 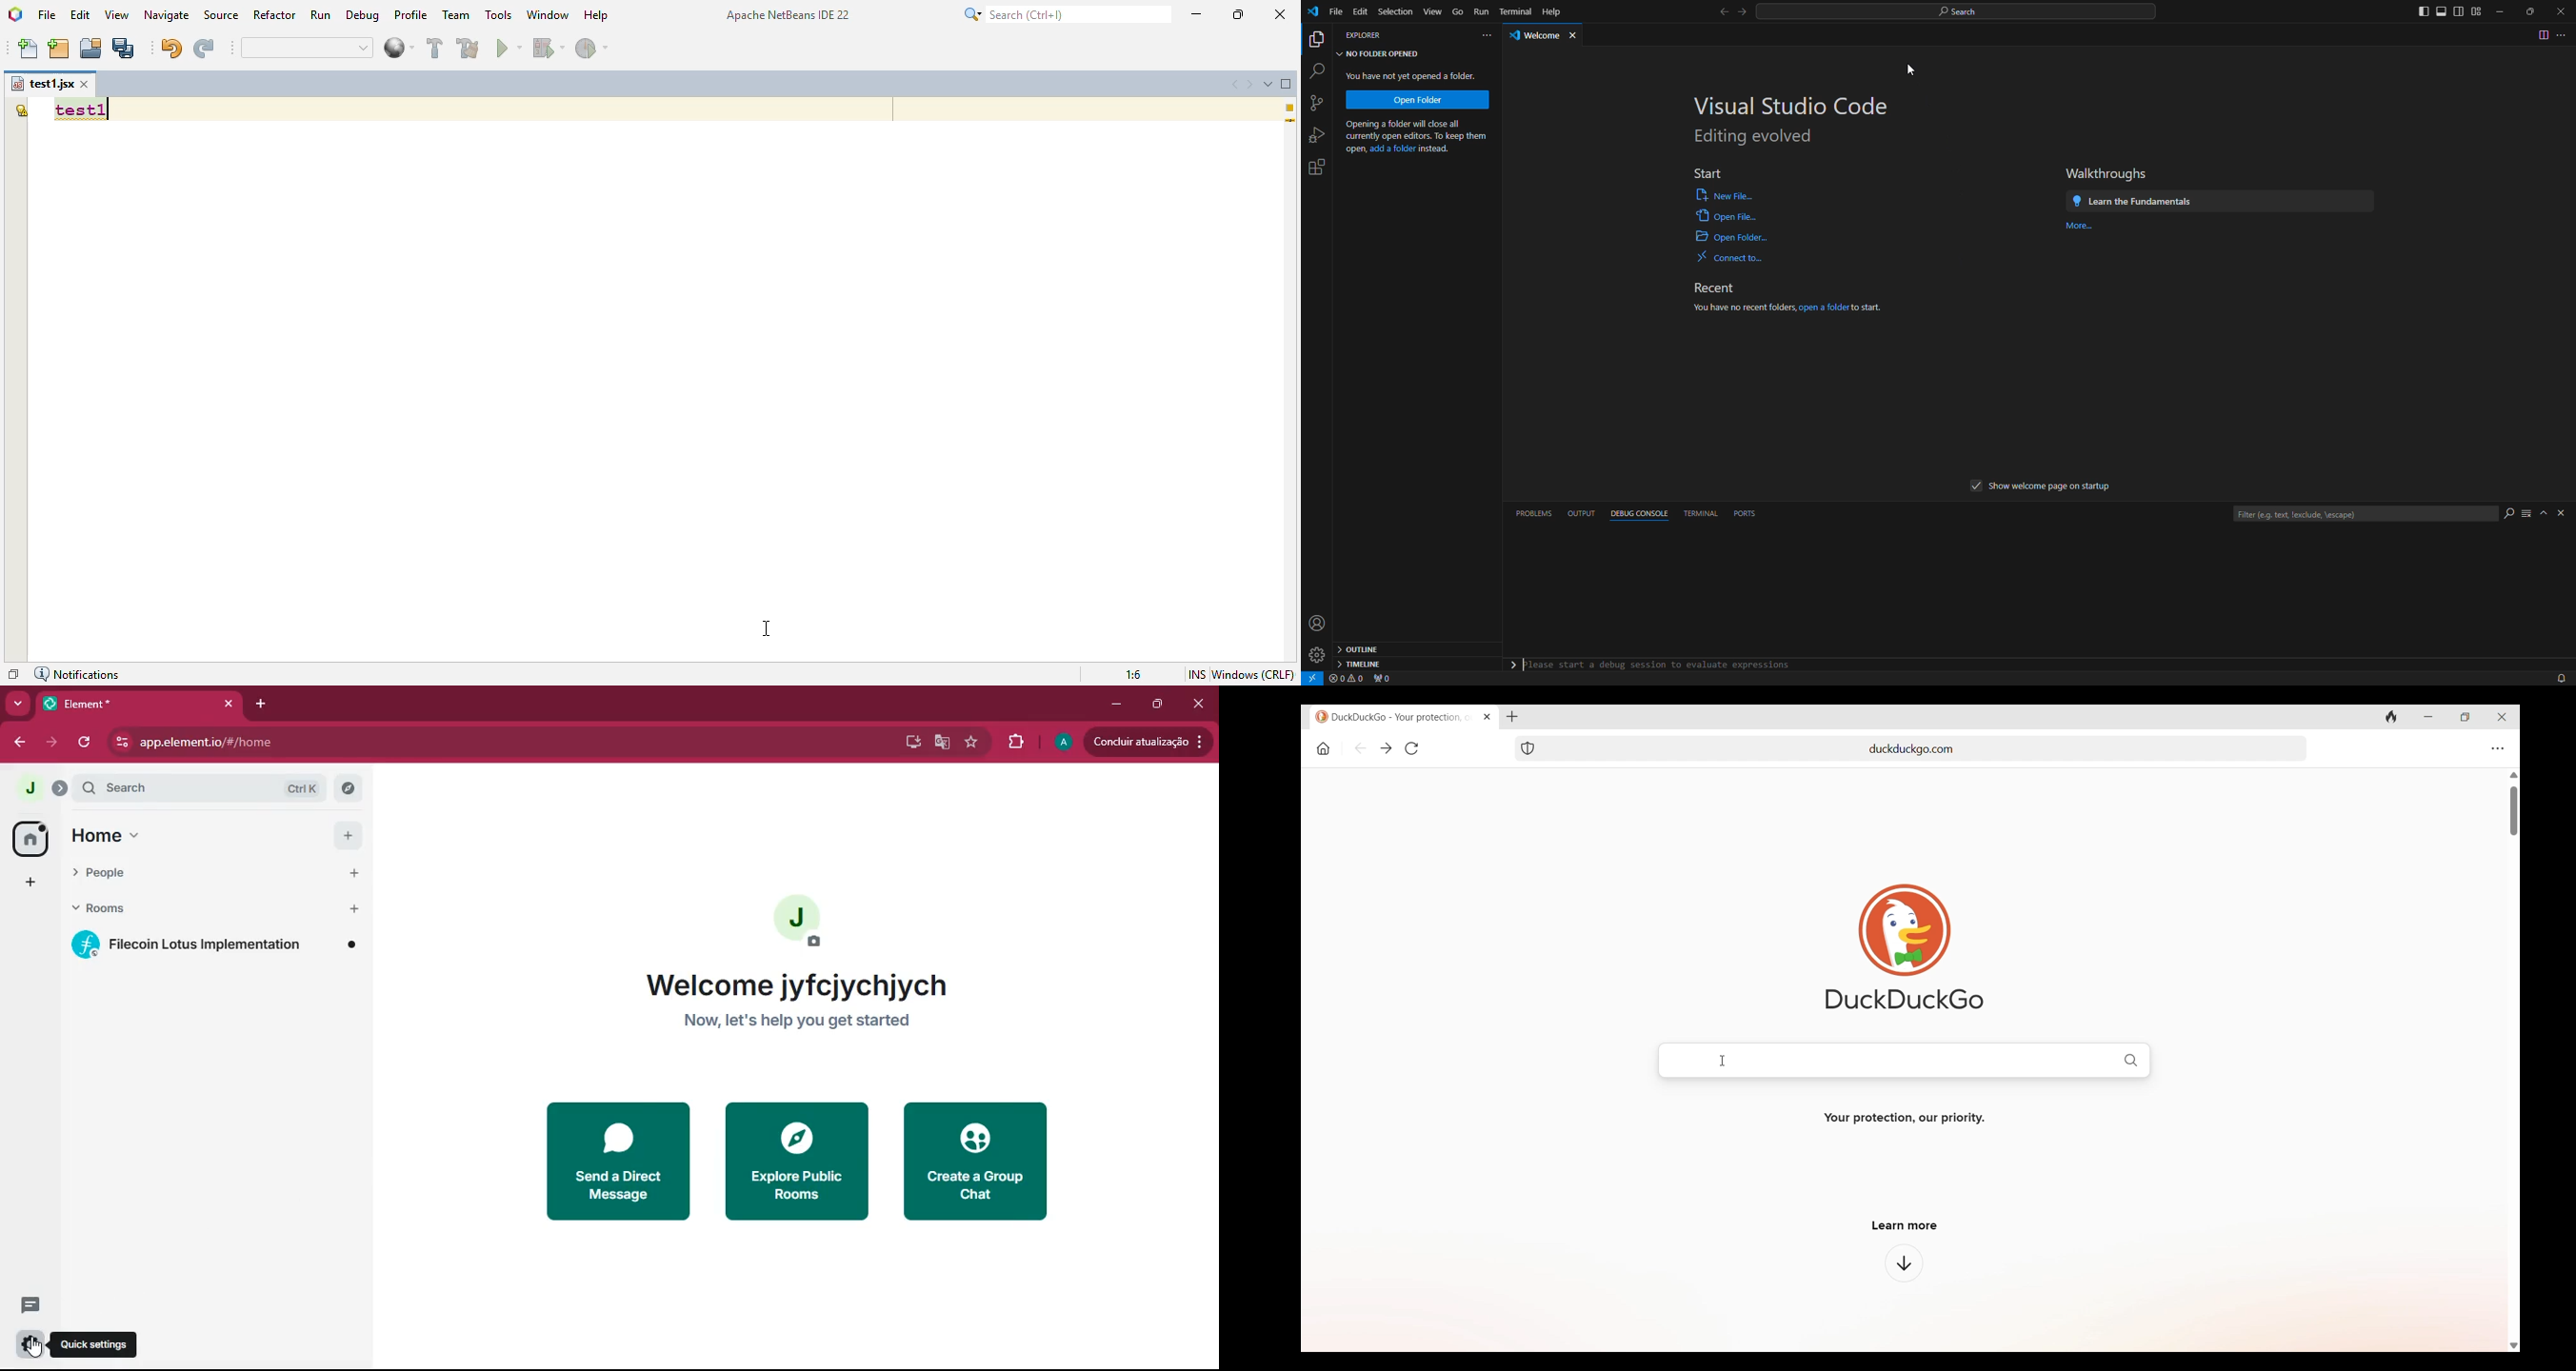 What do you see at coordinates (1419, 136) in the screenshot?
I see `Opening a folder will close all currently open editors. To keep them open, add a folder instead.` at bounding box center [1419, 136].